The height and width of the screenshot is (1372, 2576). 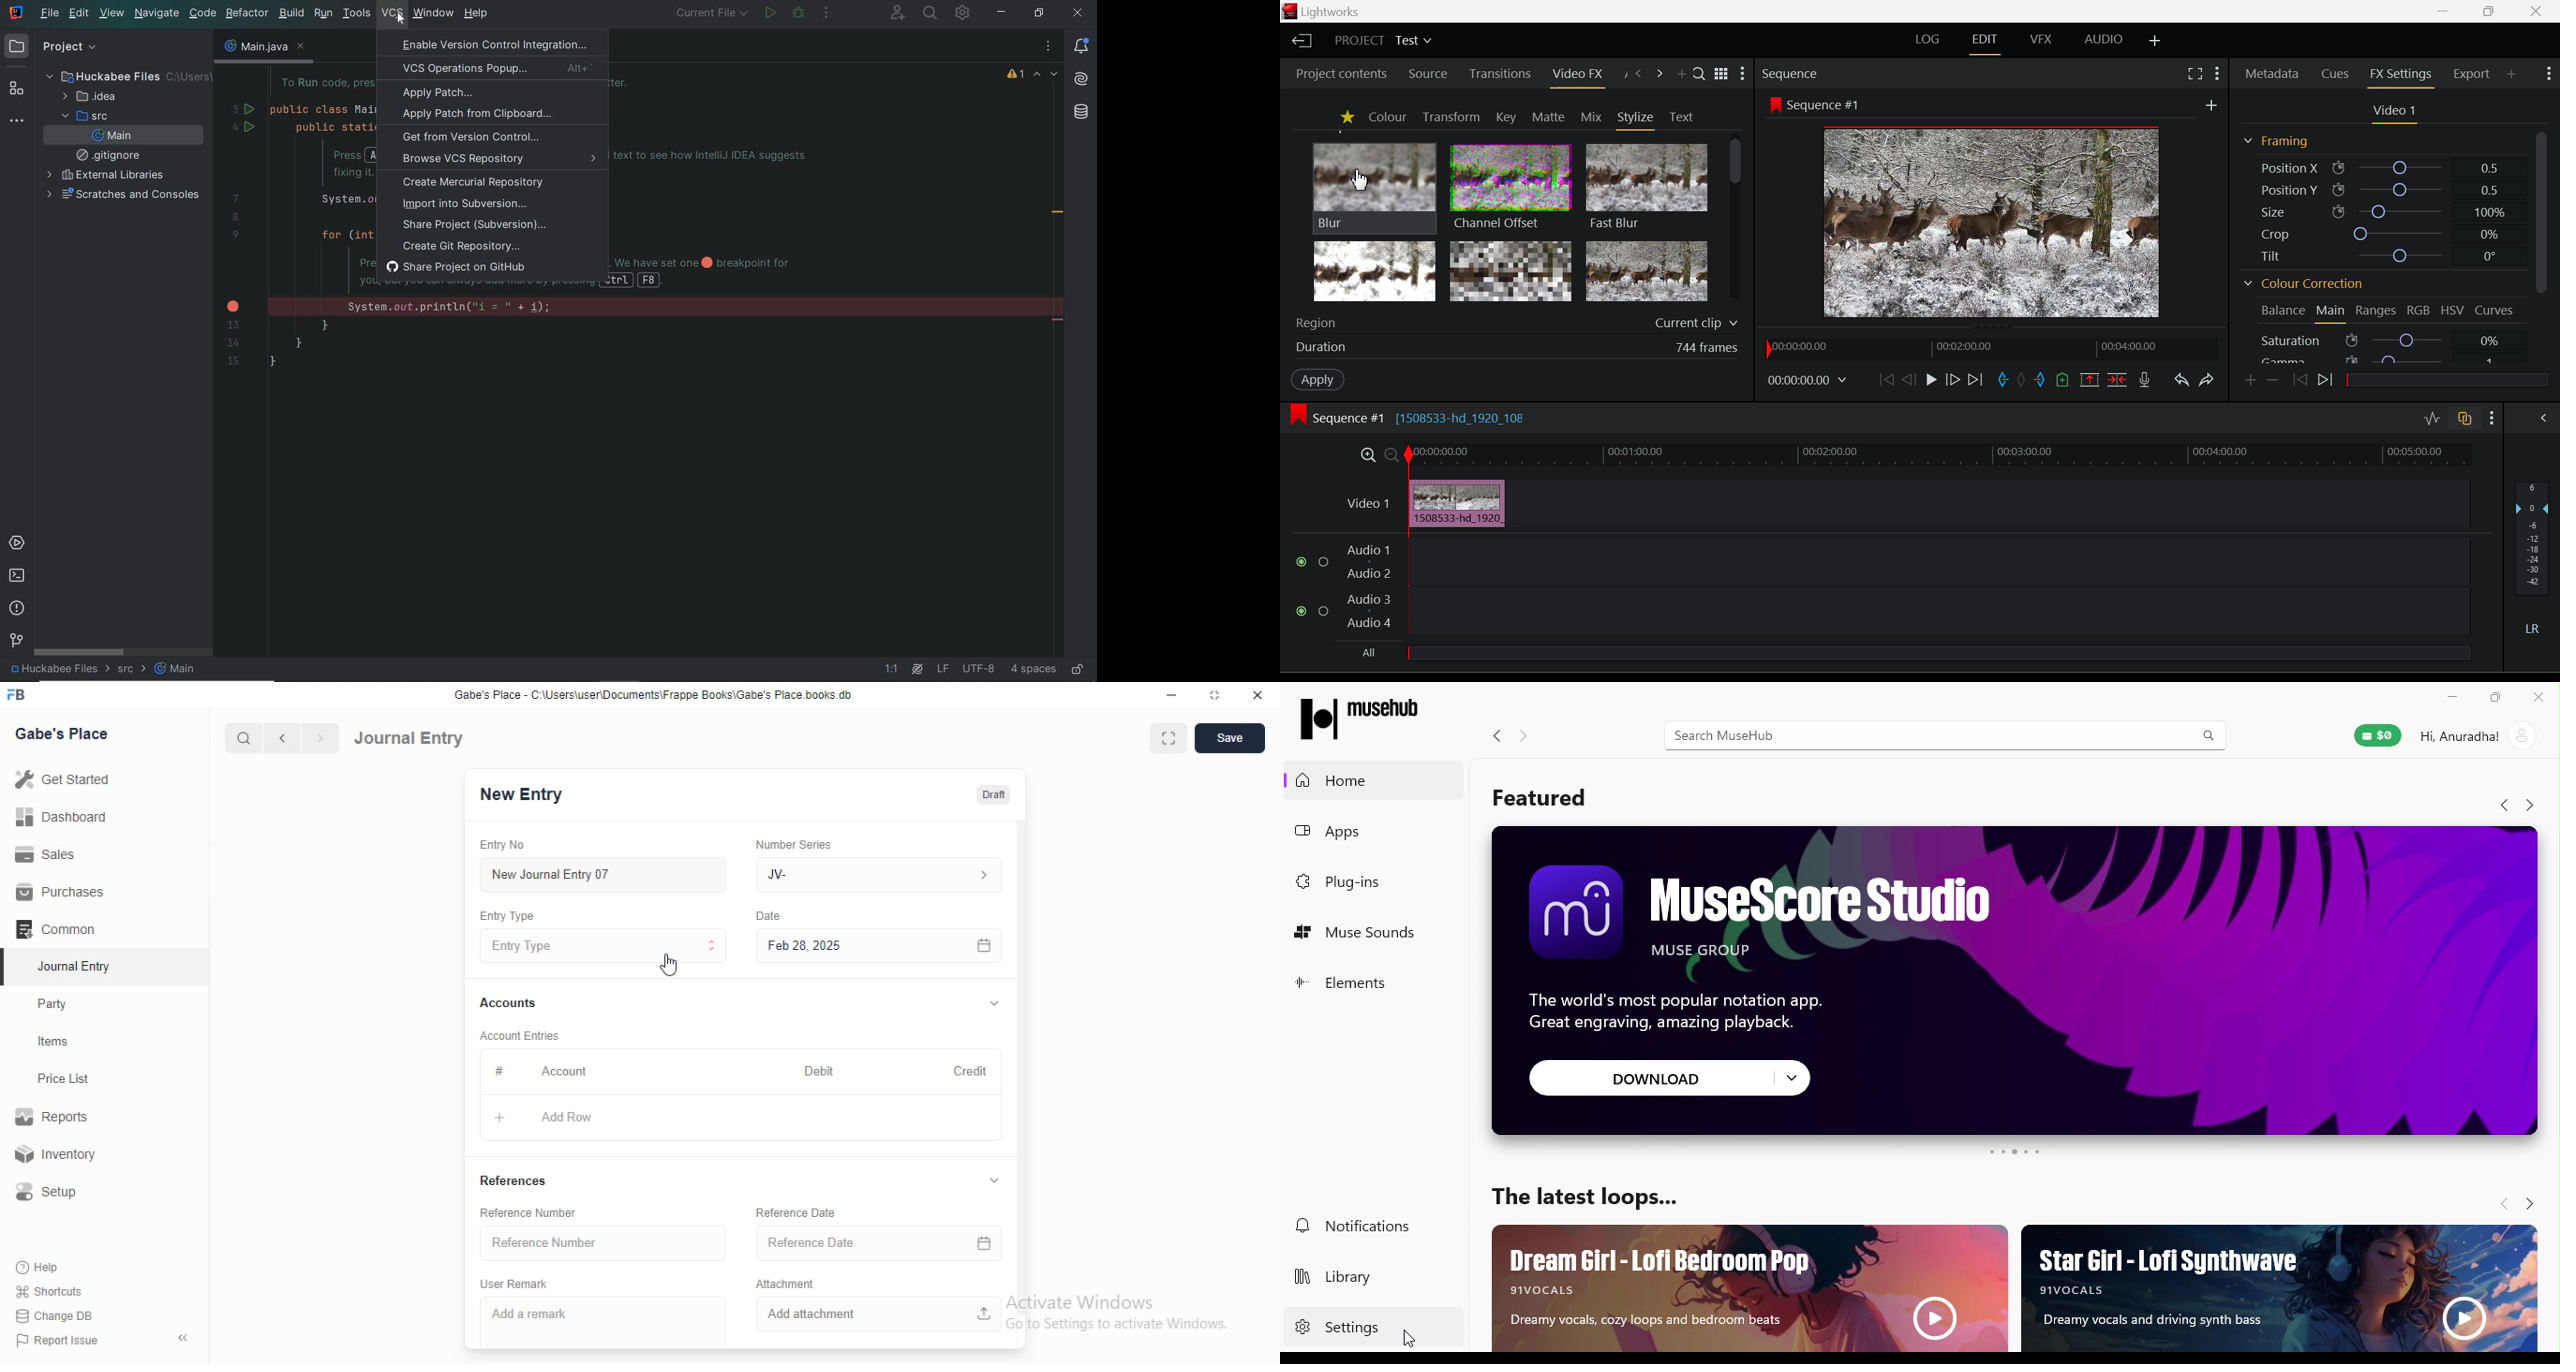 I want to click on New Entry, so click(x=521, y=795).